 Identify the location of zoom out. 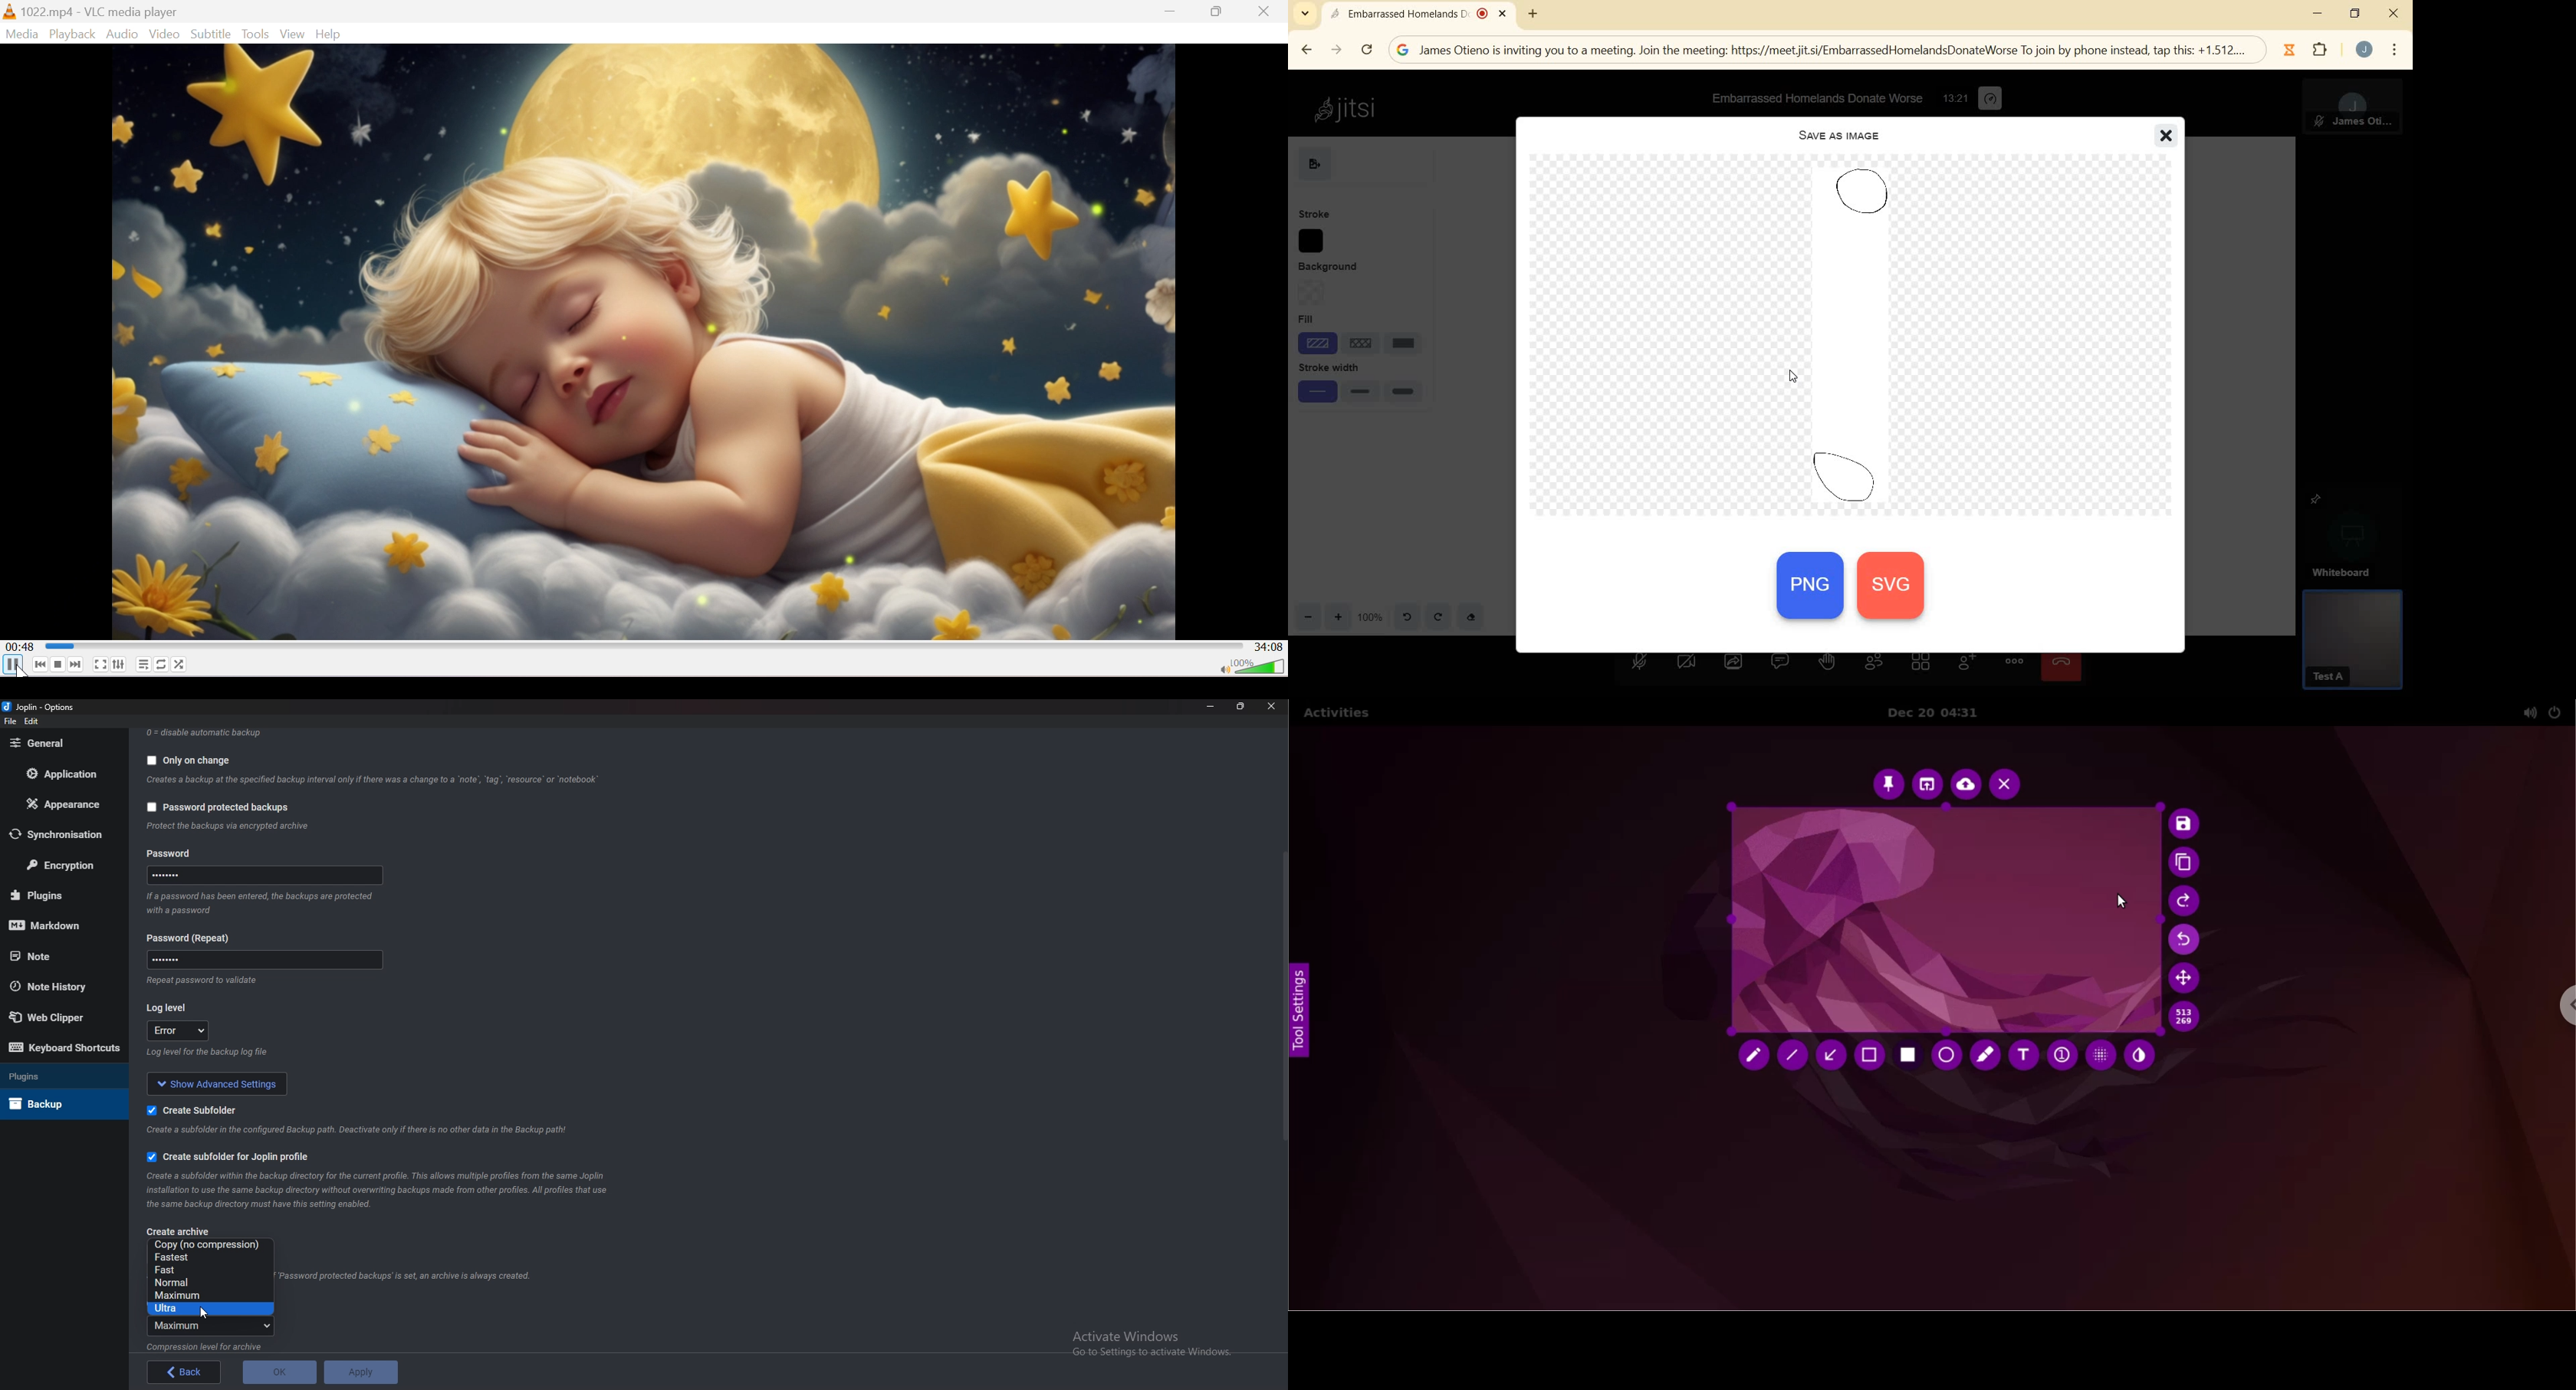
(1309, 618).